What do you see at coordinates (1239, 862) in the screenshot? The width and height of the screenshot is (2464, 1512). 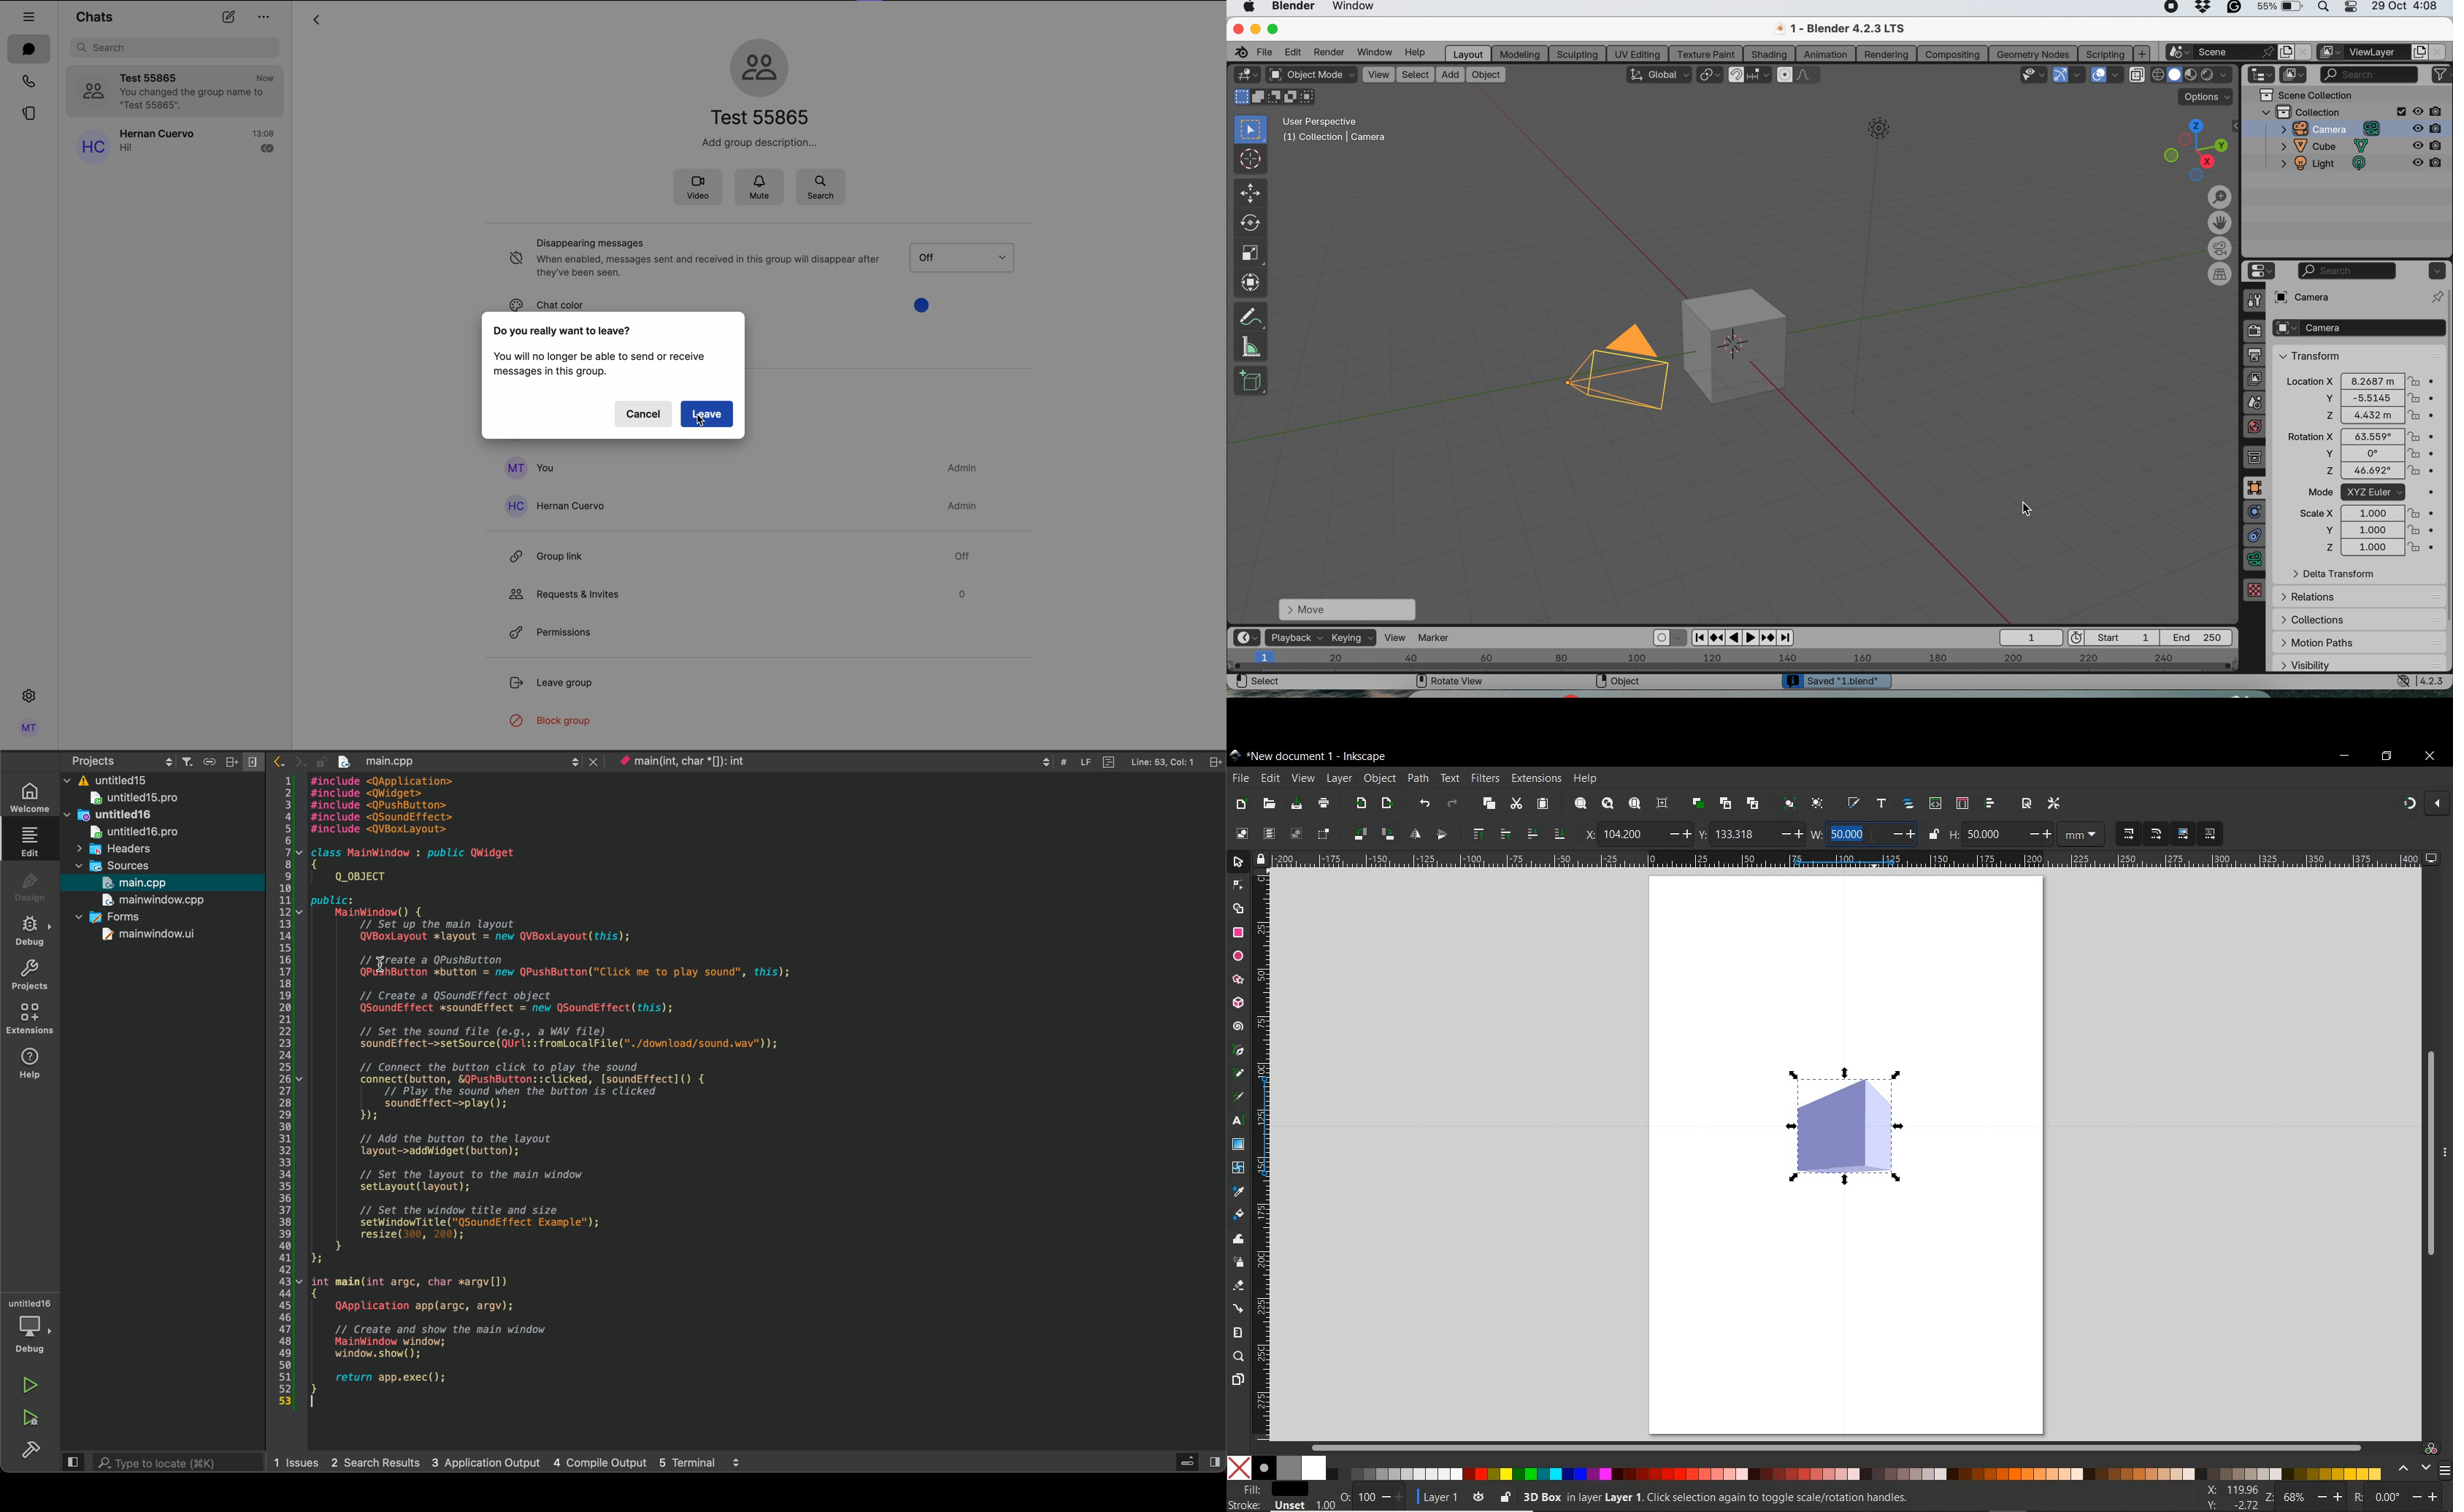 I see `selector tool` at bounding box center [1239, 862].